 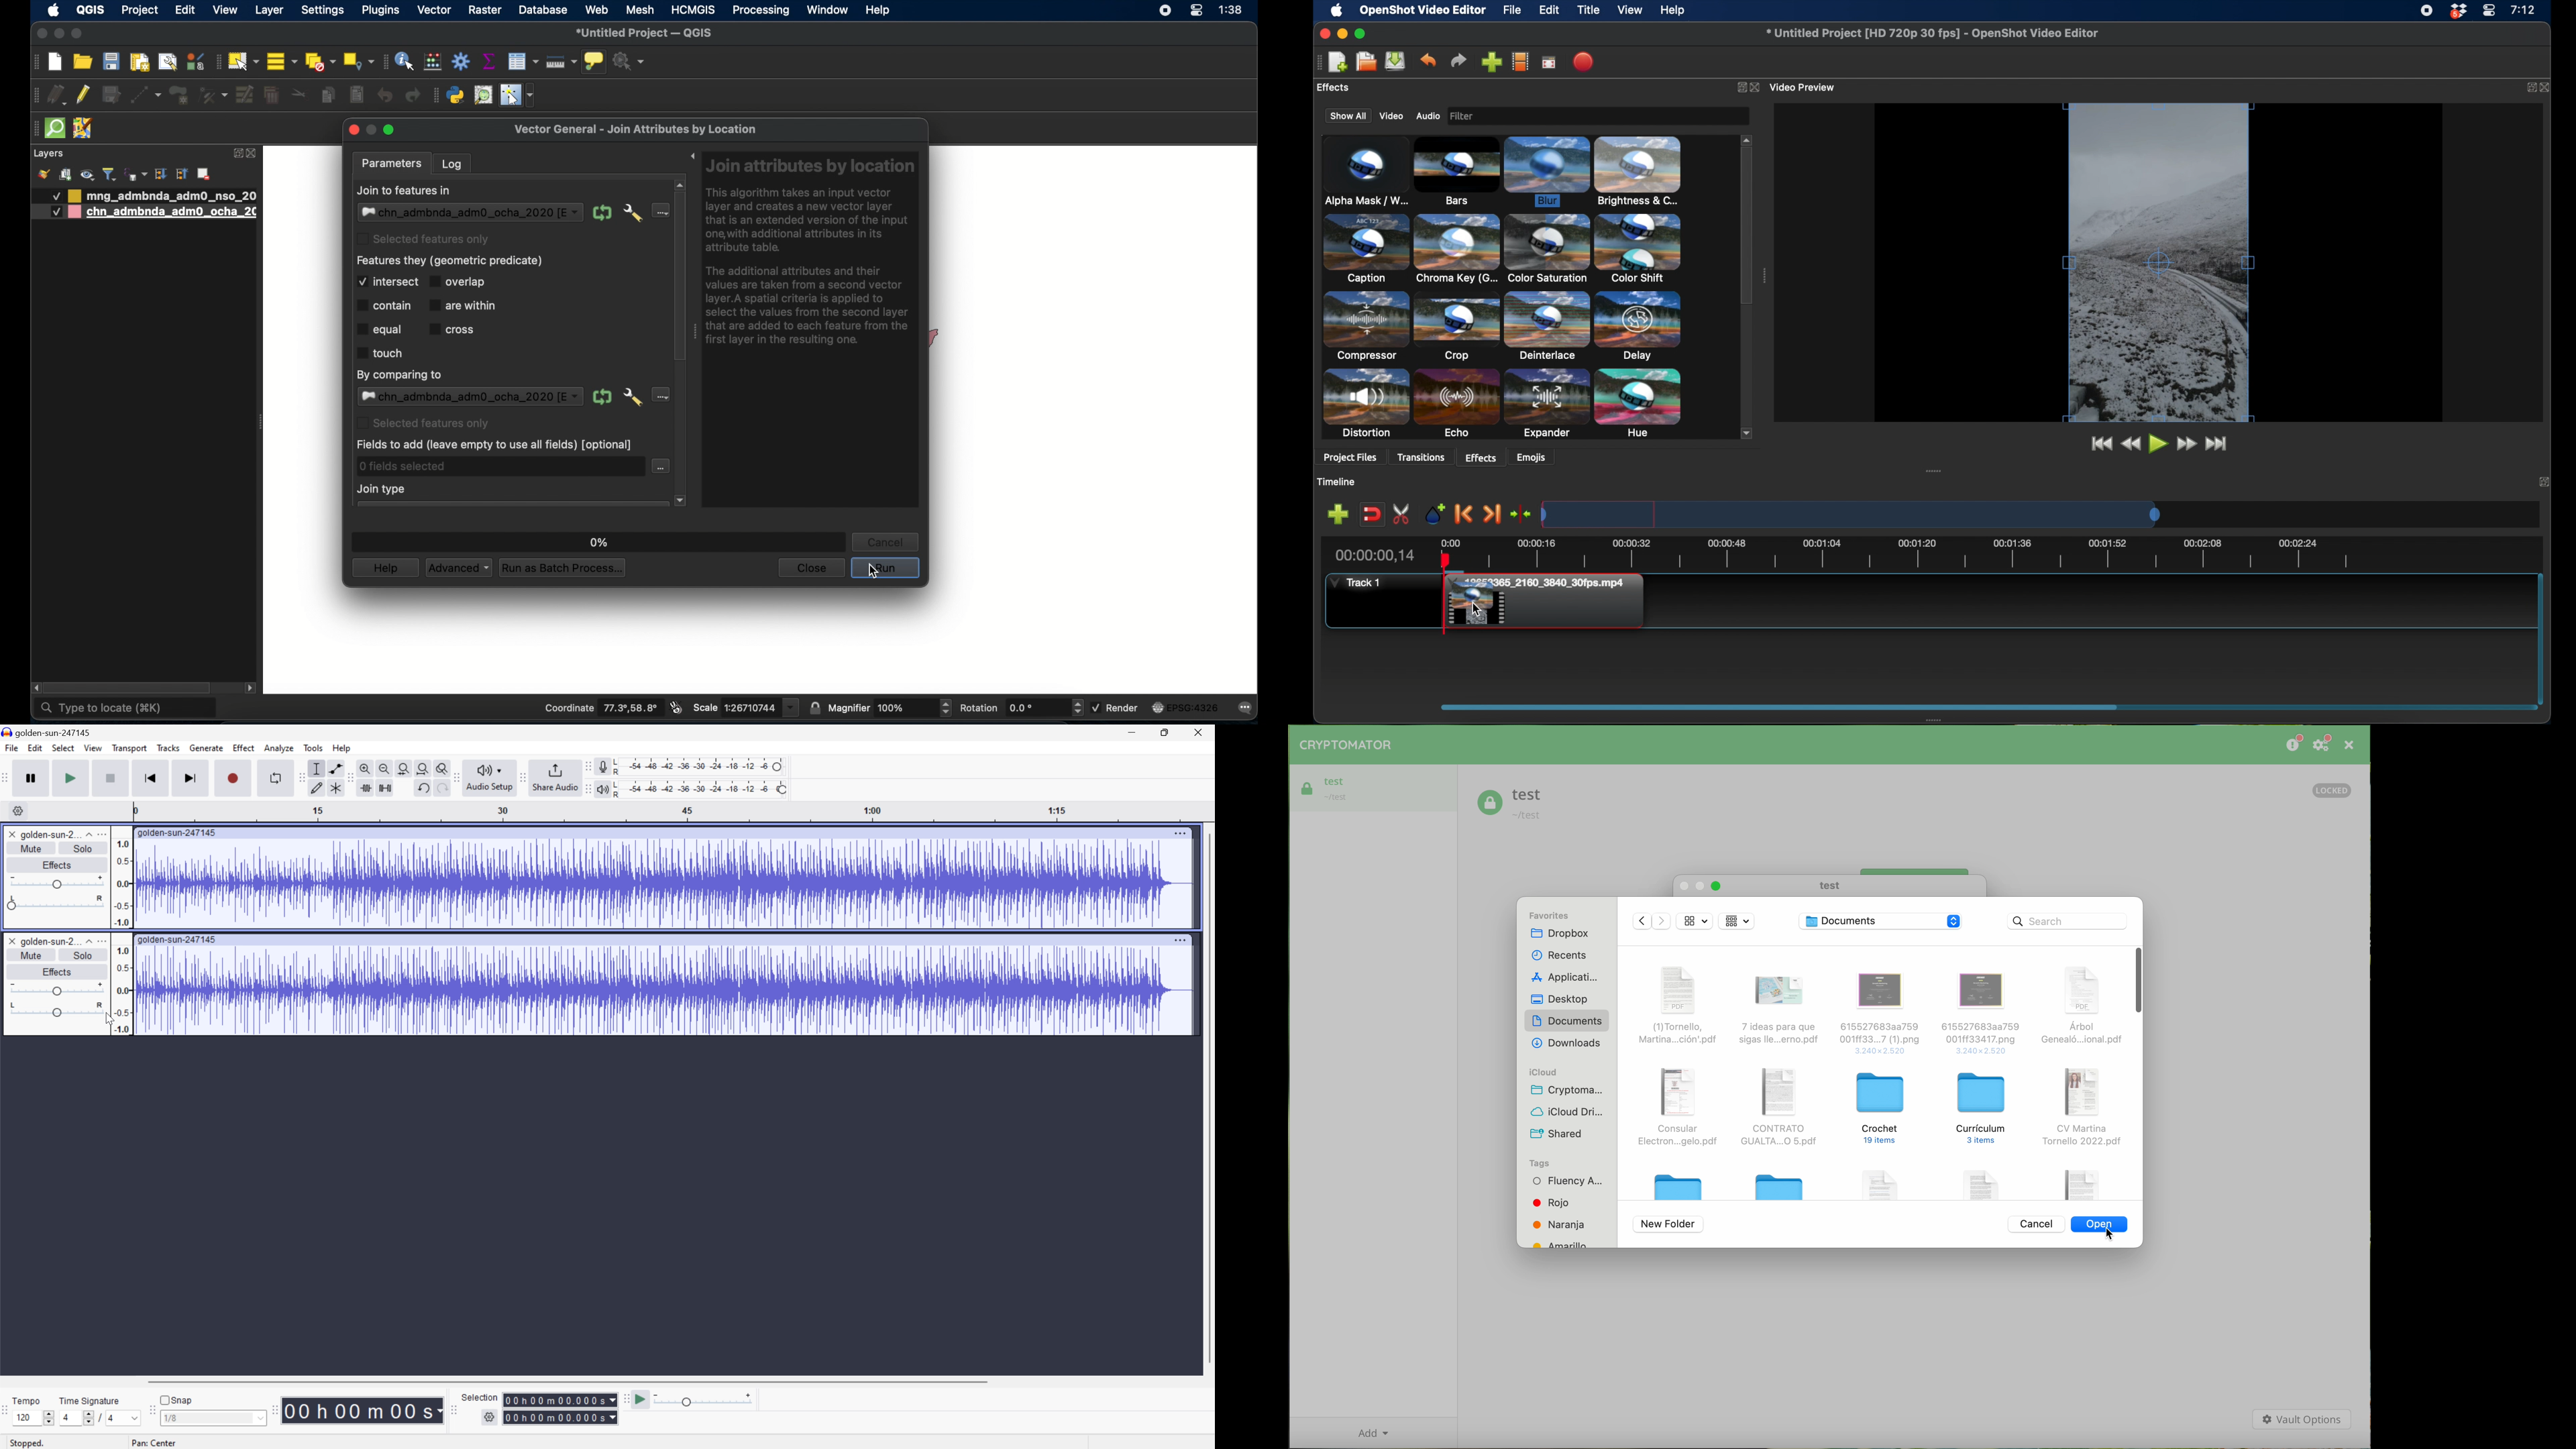 What do you see at coordinates (213, 95) in the screenshot?
I see `vertex tool` at bounding box center [213, 95].